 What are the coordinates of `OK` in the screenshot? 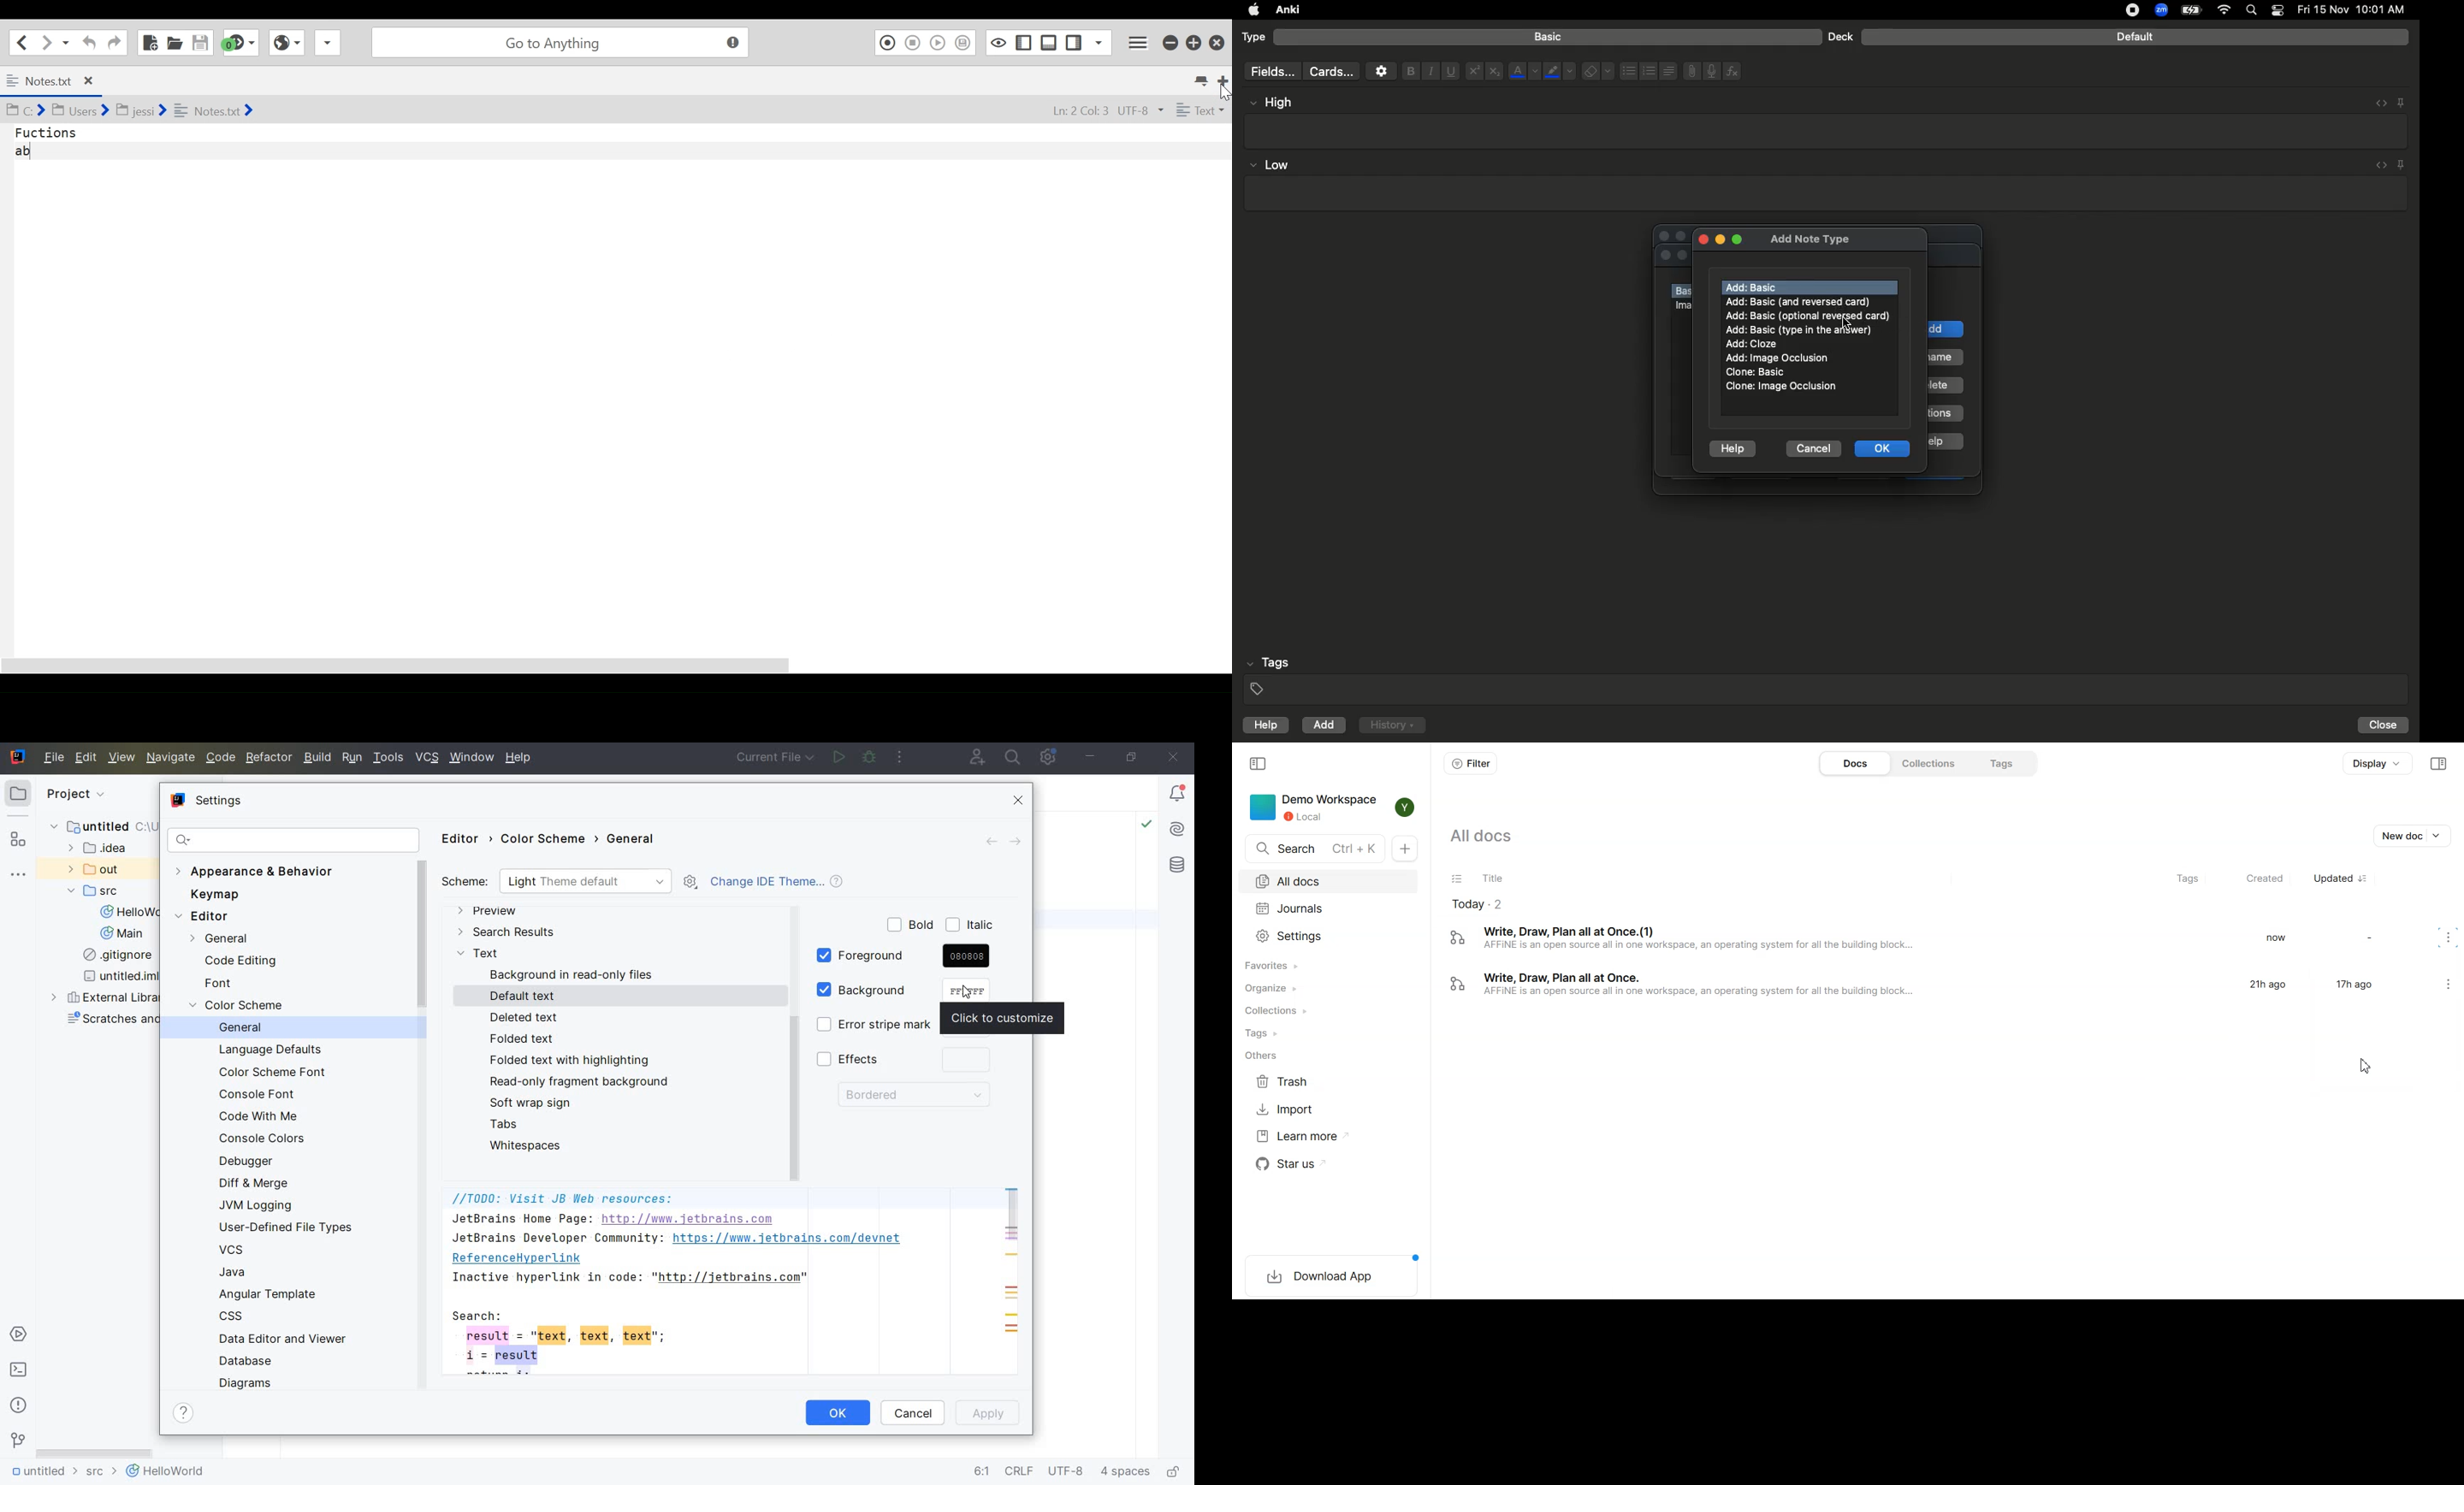 It's located at (838, 1415).